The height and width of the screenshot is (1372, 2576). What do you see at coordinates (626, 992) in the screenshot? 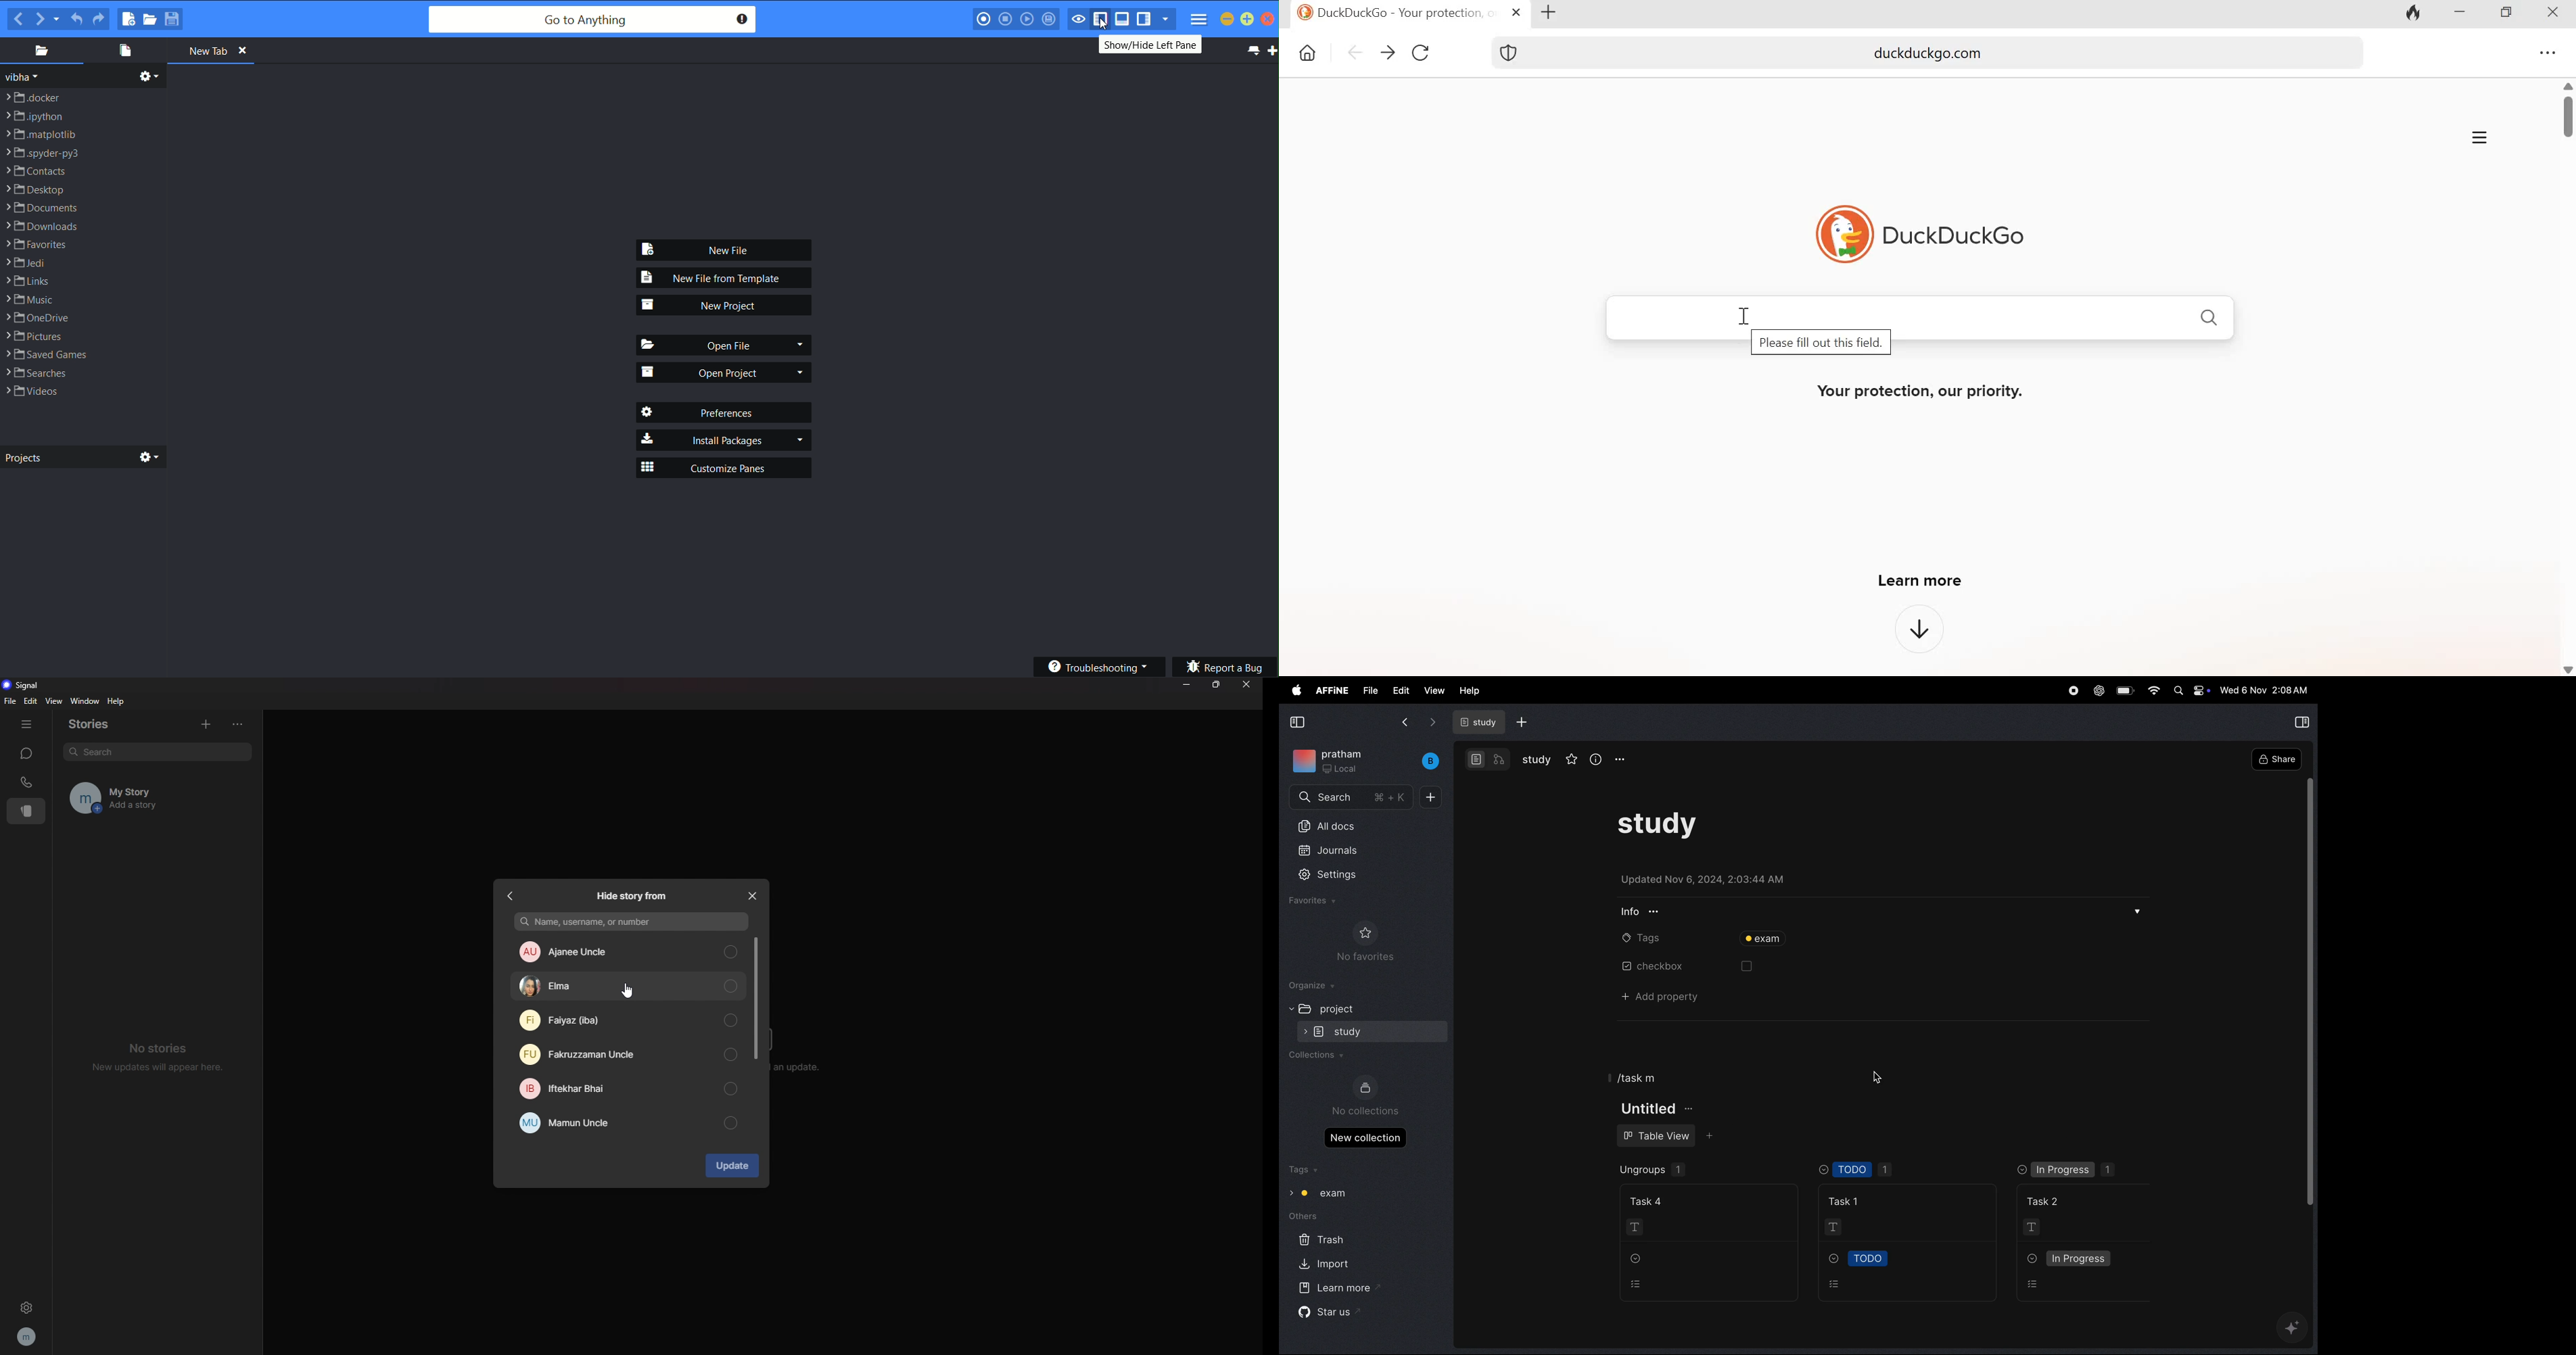
I see `cursor` at bounding box center [626, 992].